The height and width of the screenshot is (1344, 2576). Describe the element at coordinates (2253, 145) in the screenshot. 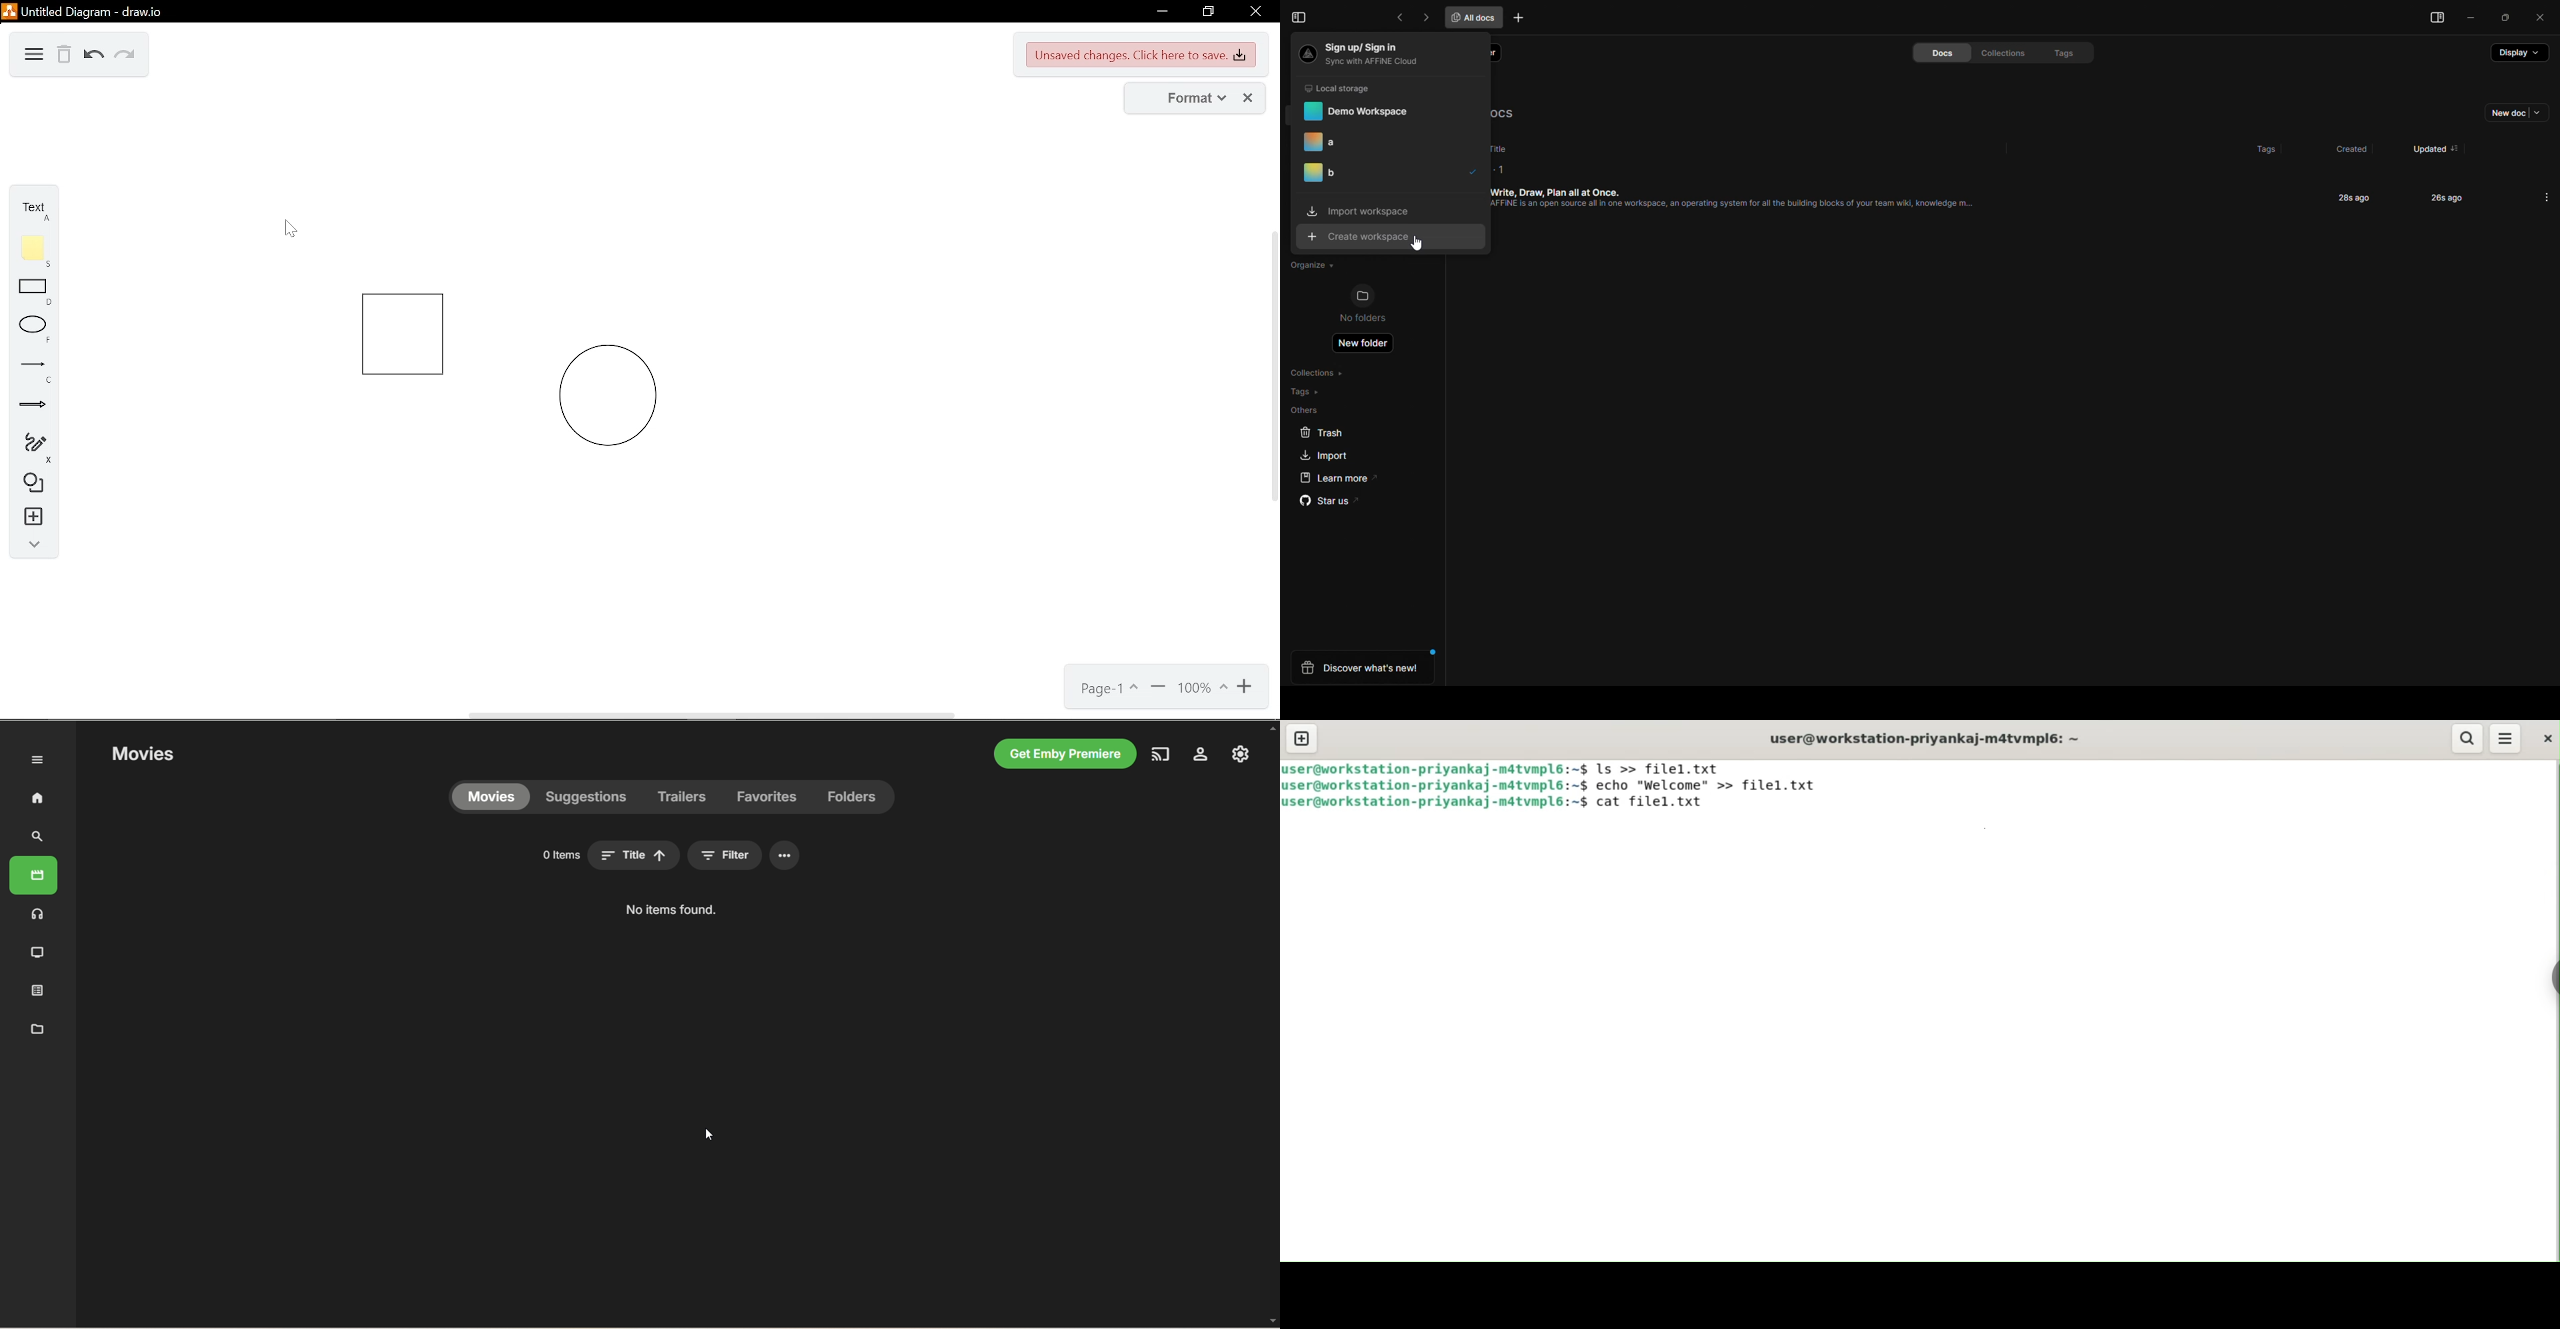

I see `tags` at that location.